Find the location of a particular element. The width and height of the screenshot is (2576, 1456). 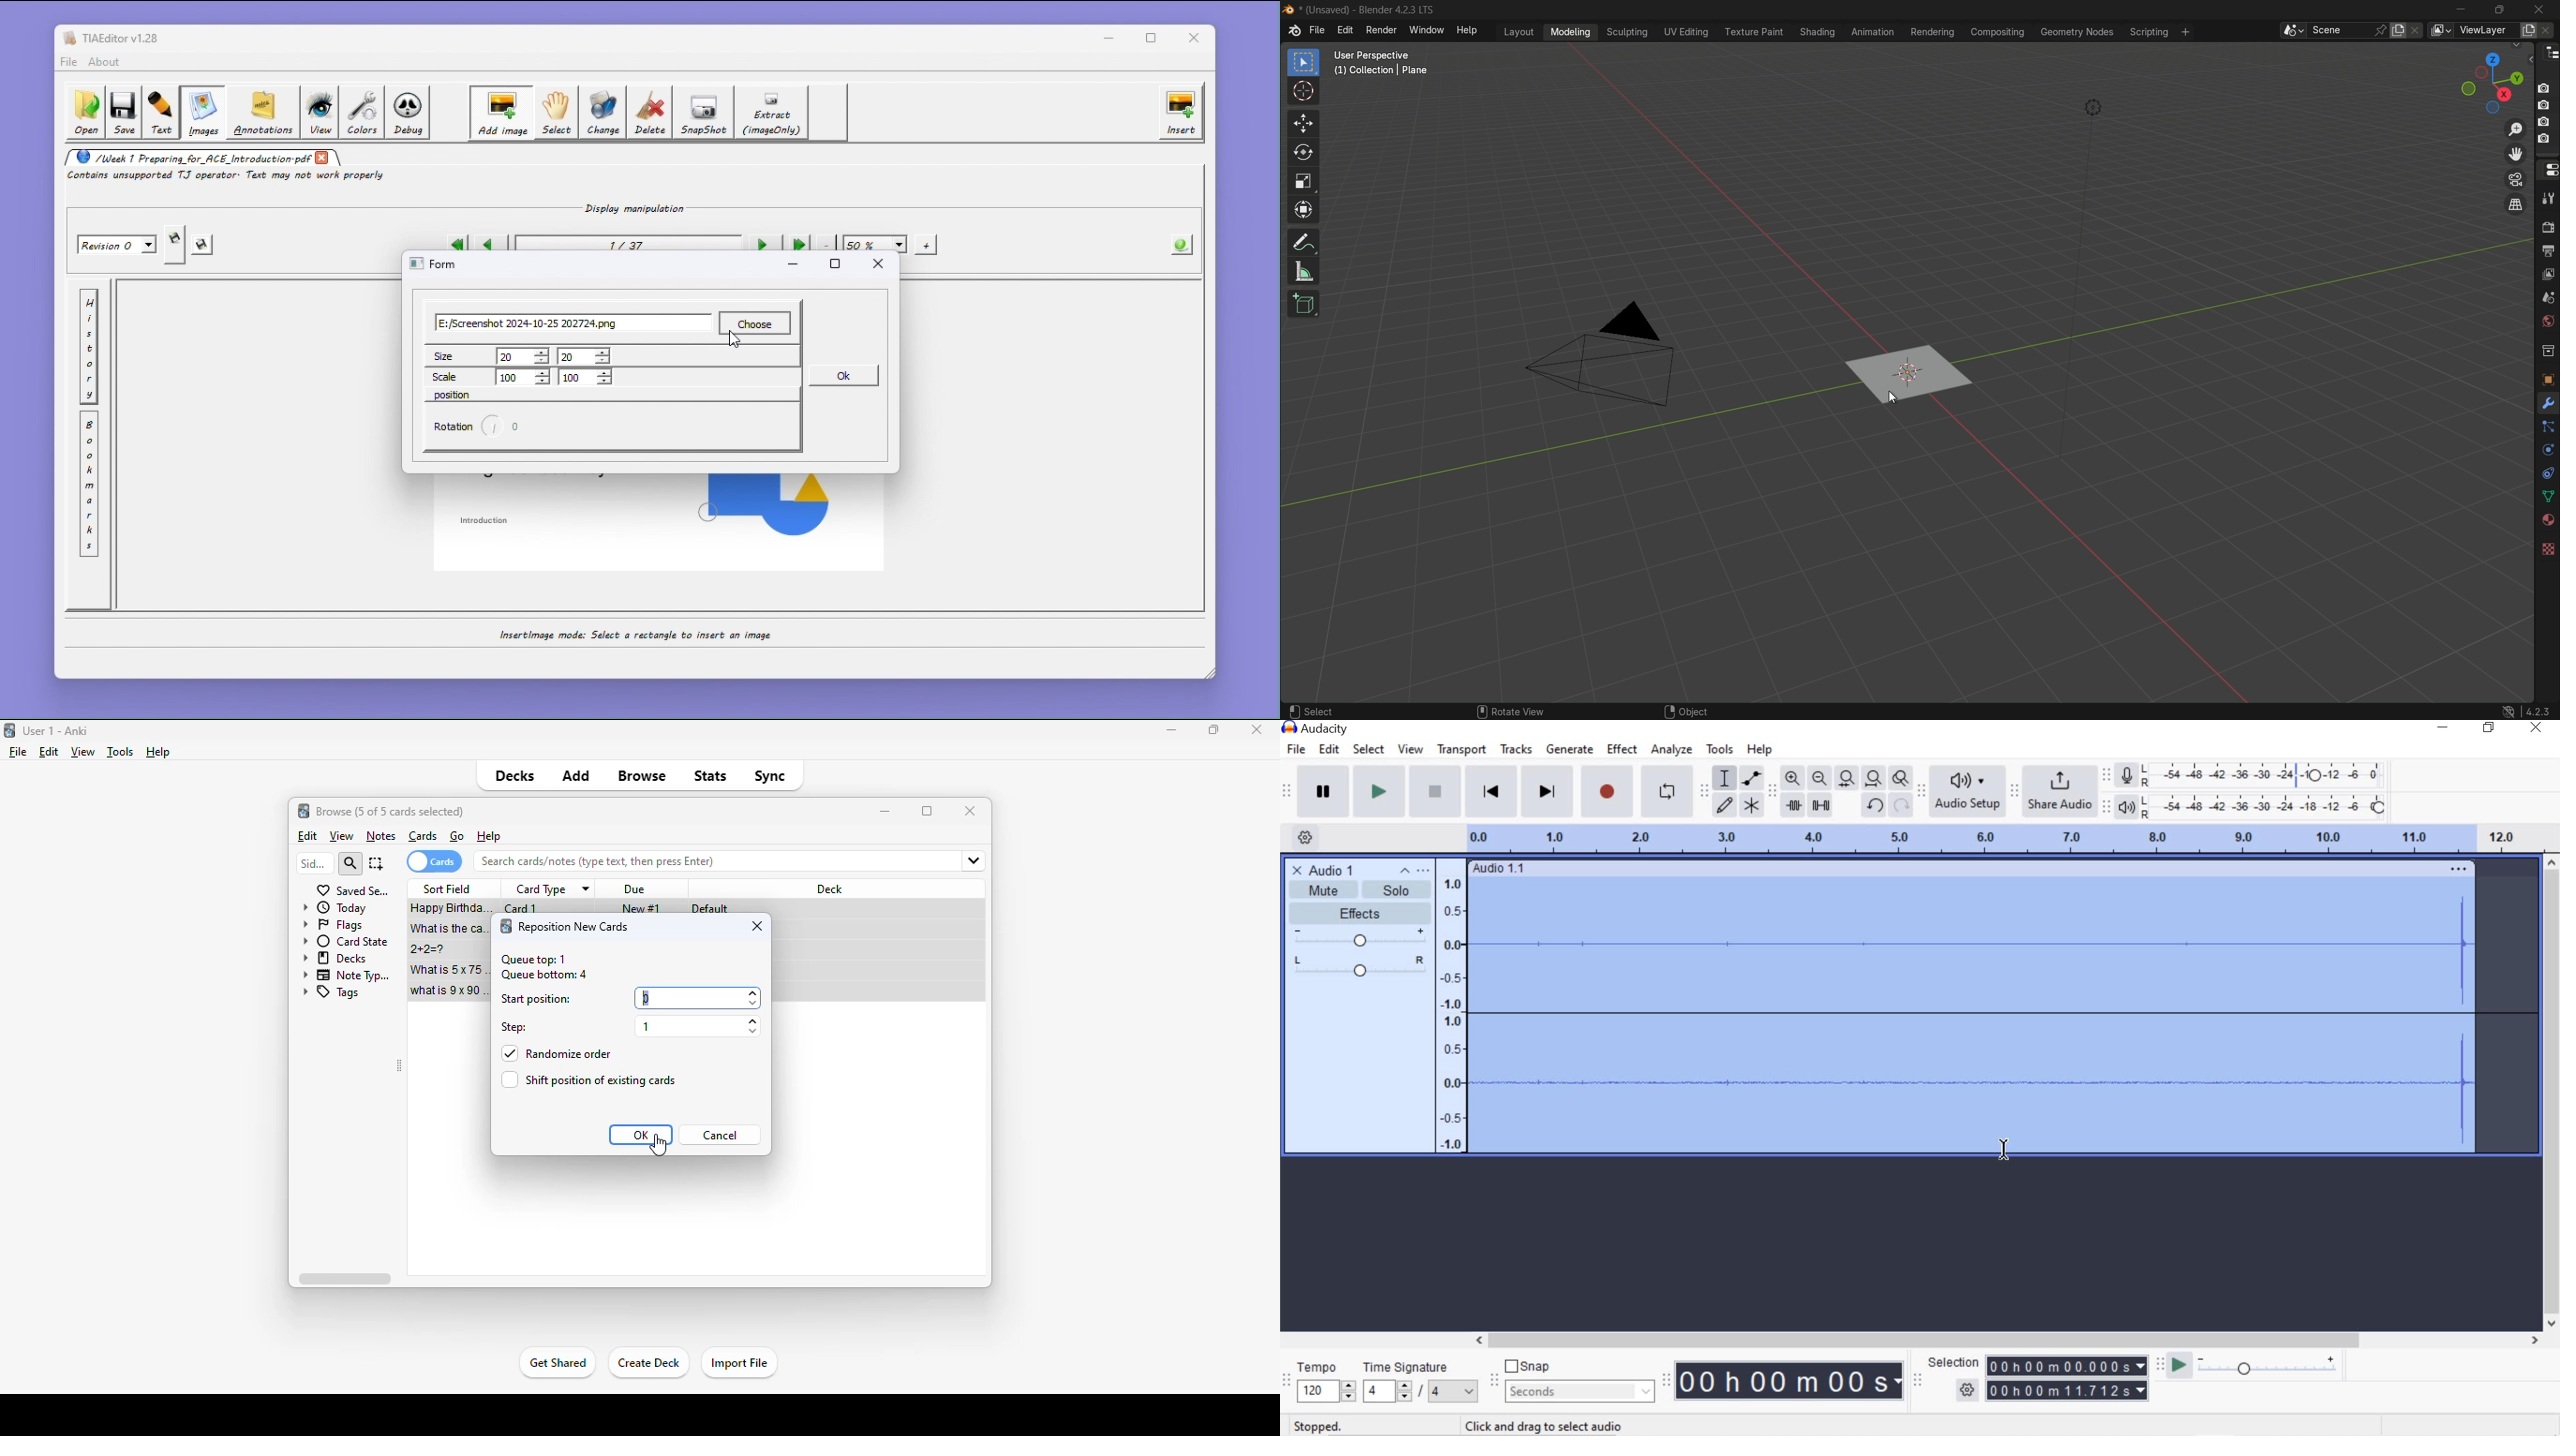

Trim audio outside selection is located at coordinates (1793, 804).